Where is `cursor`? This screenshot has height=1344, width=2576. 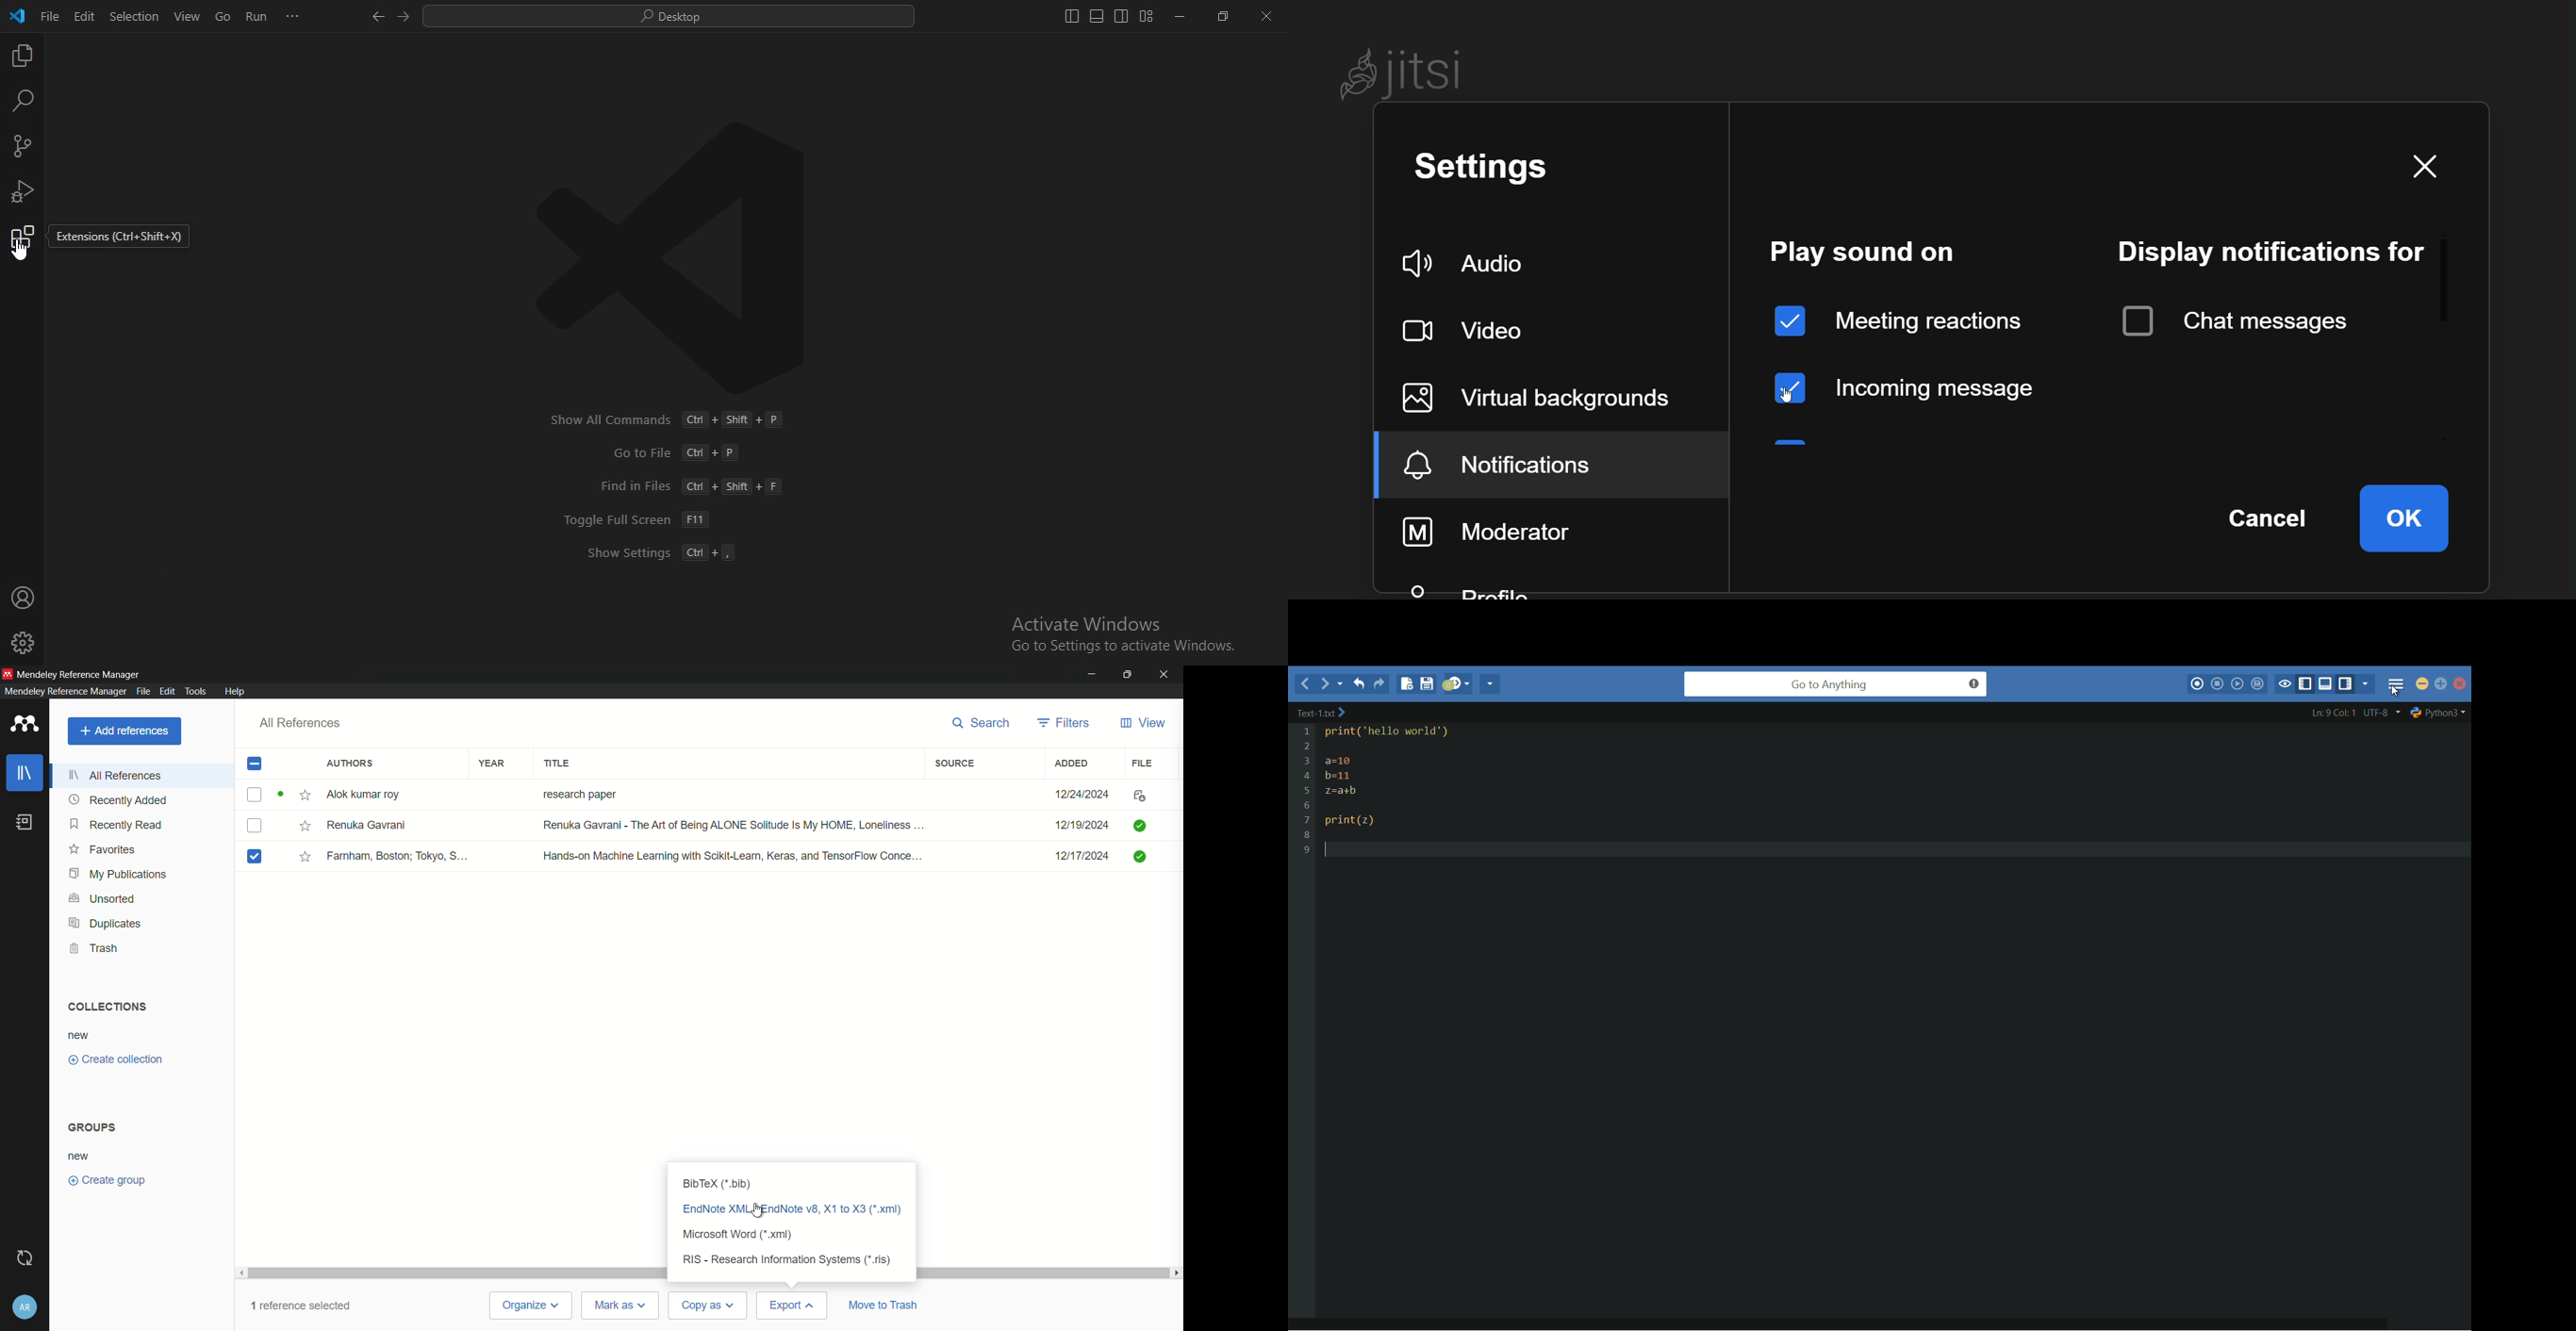 cursor is located at coordinates (2399, 692).